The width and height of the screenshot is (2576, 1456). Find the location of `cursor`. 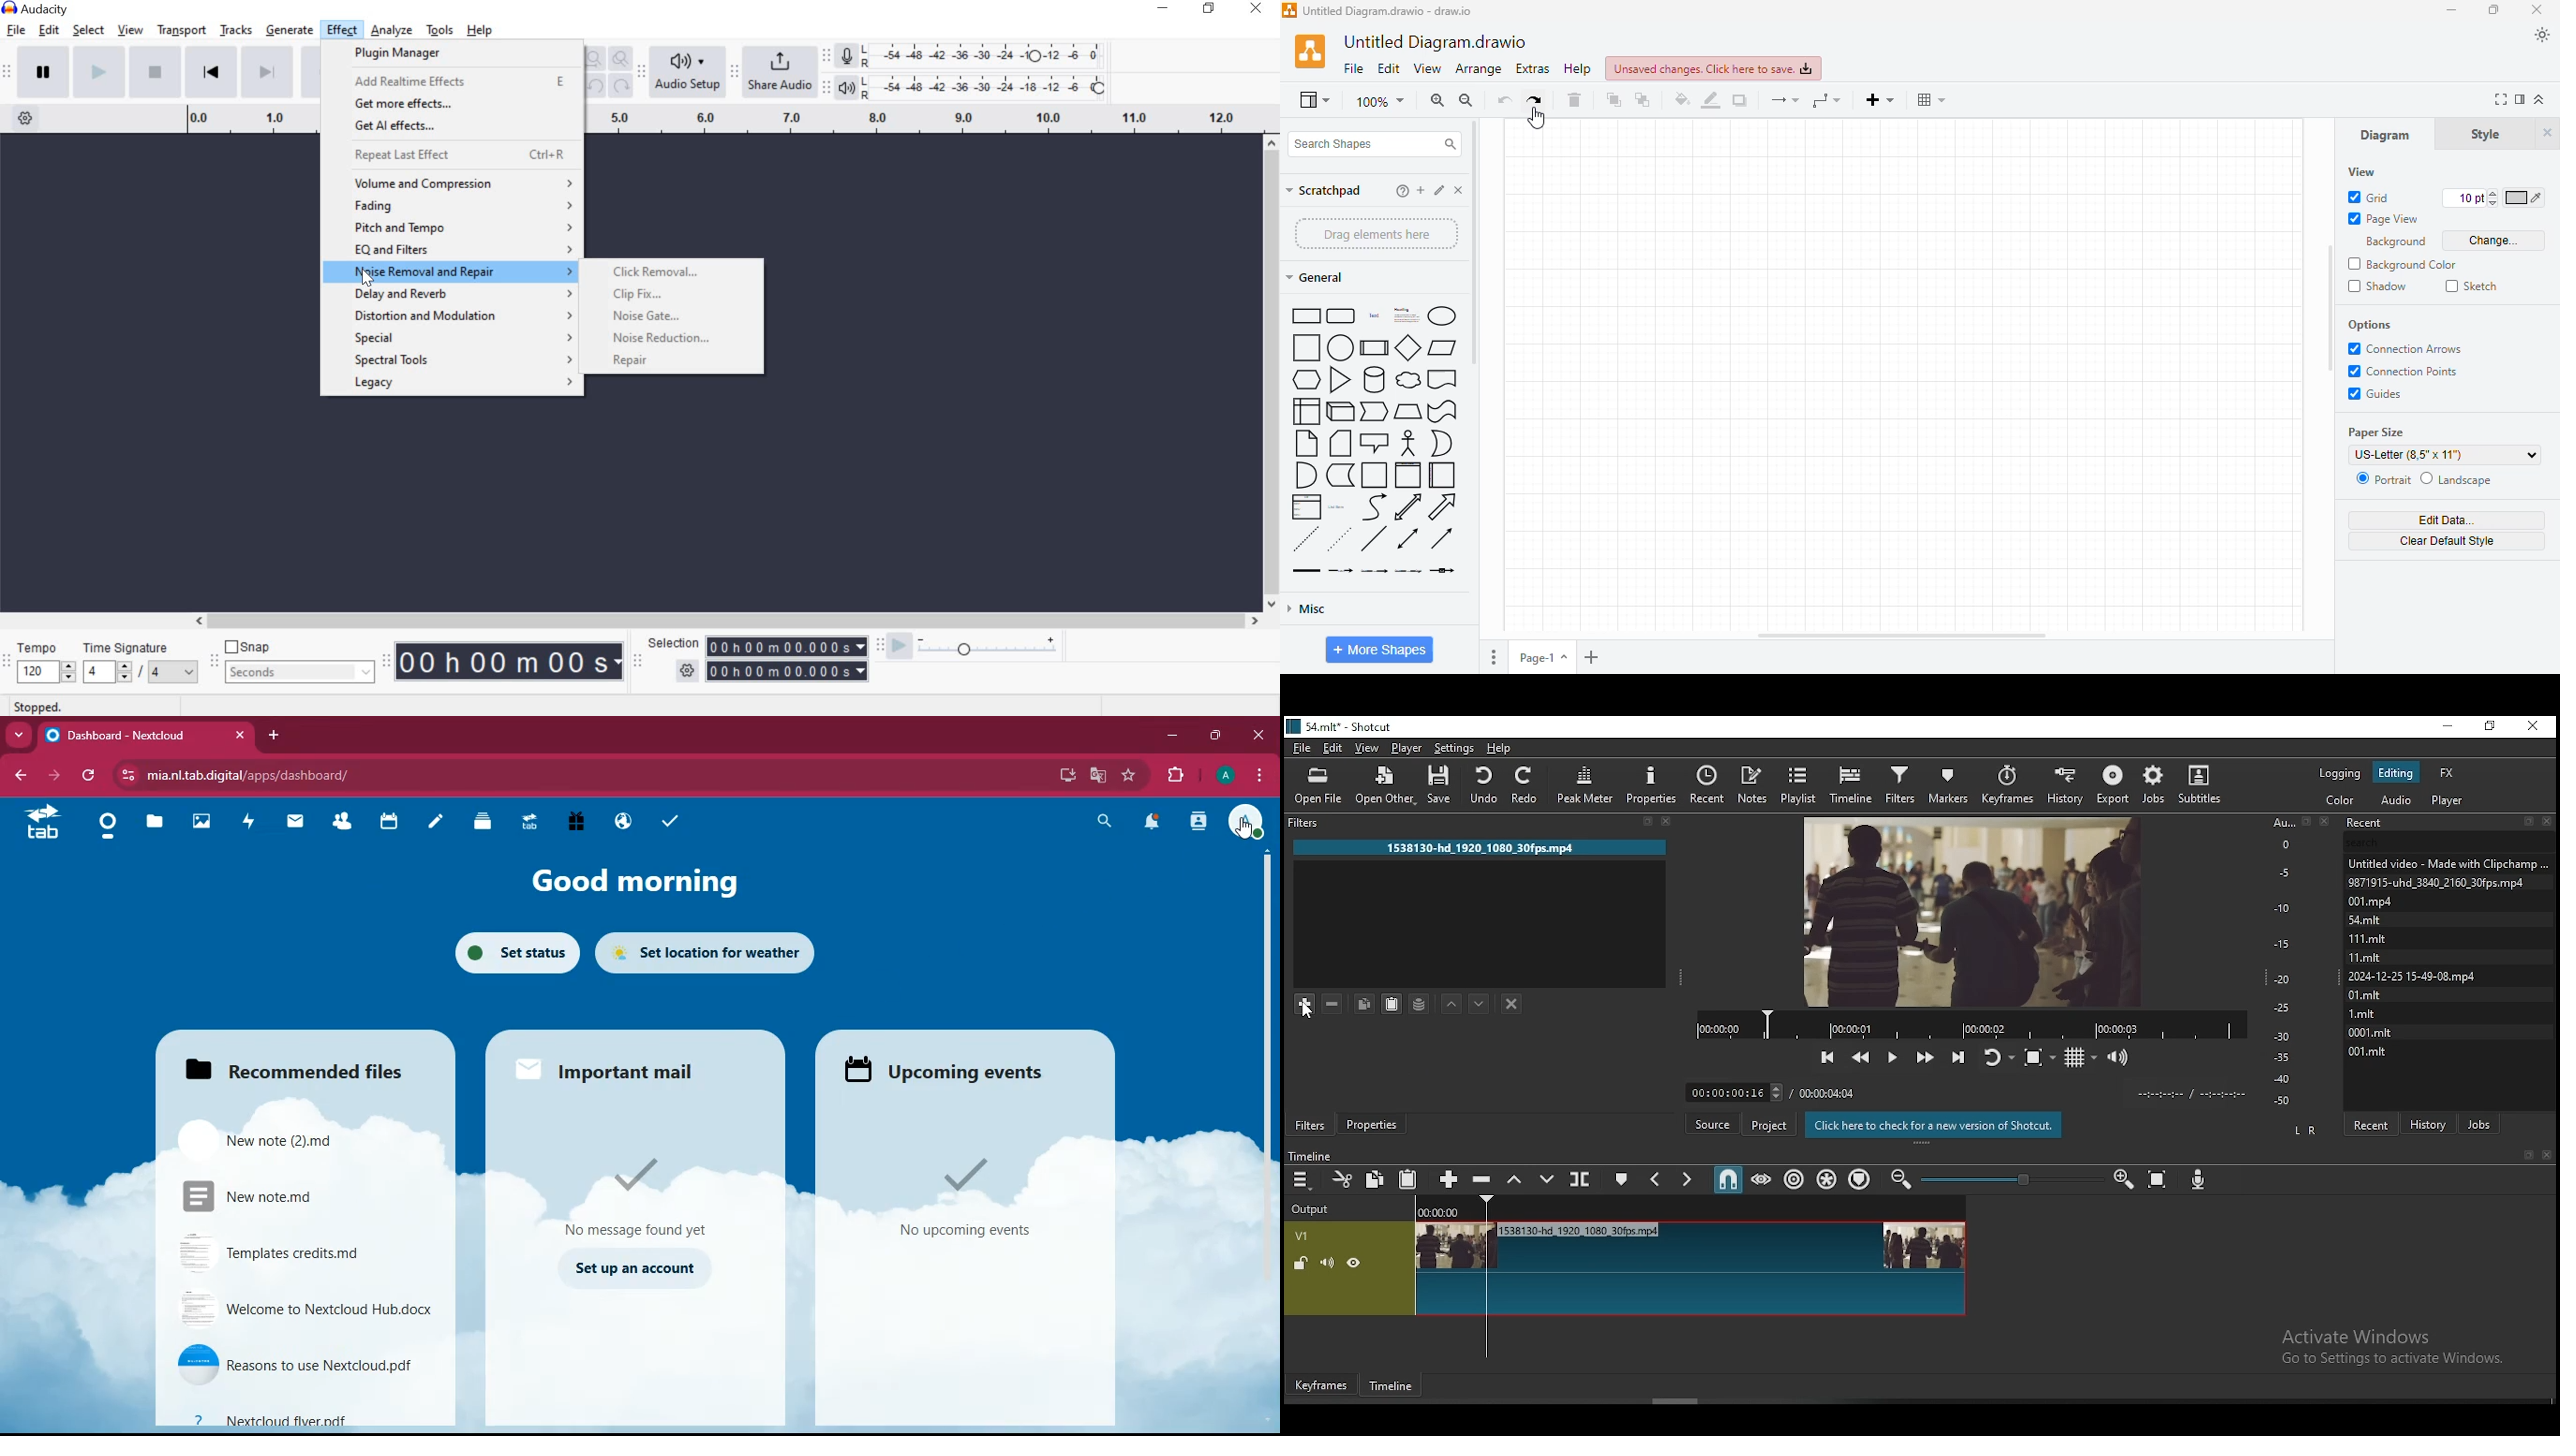

cursor is located at coordinates (1536, 117).